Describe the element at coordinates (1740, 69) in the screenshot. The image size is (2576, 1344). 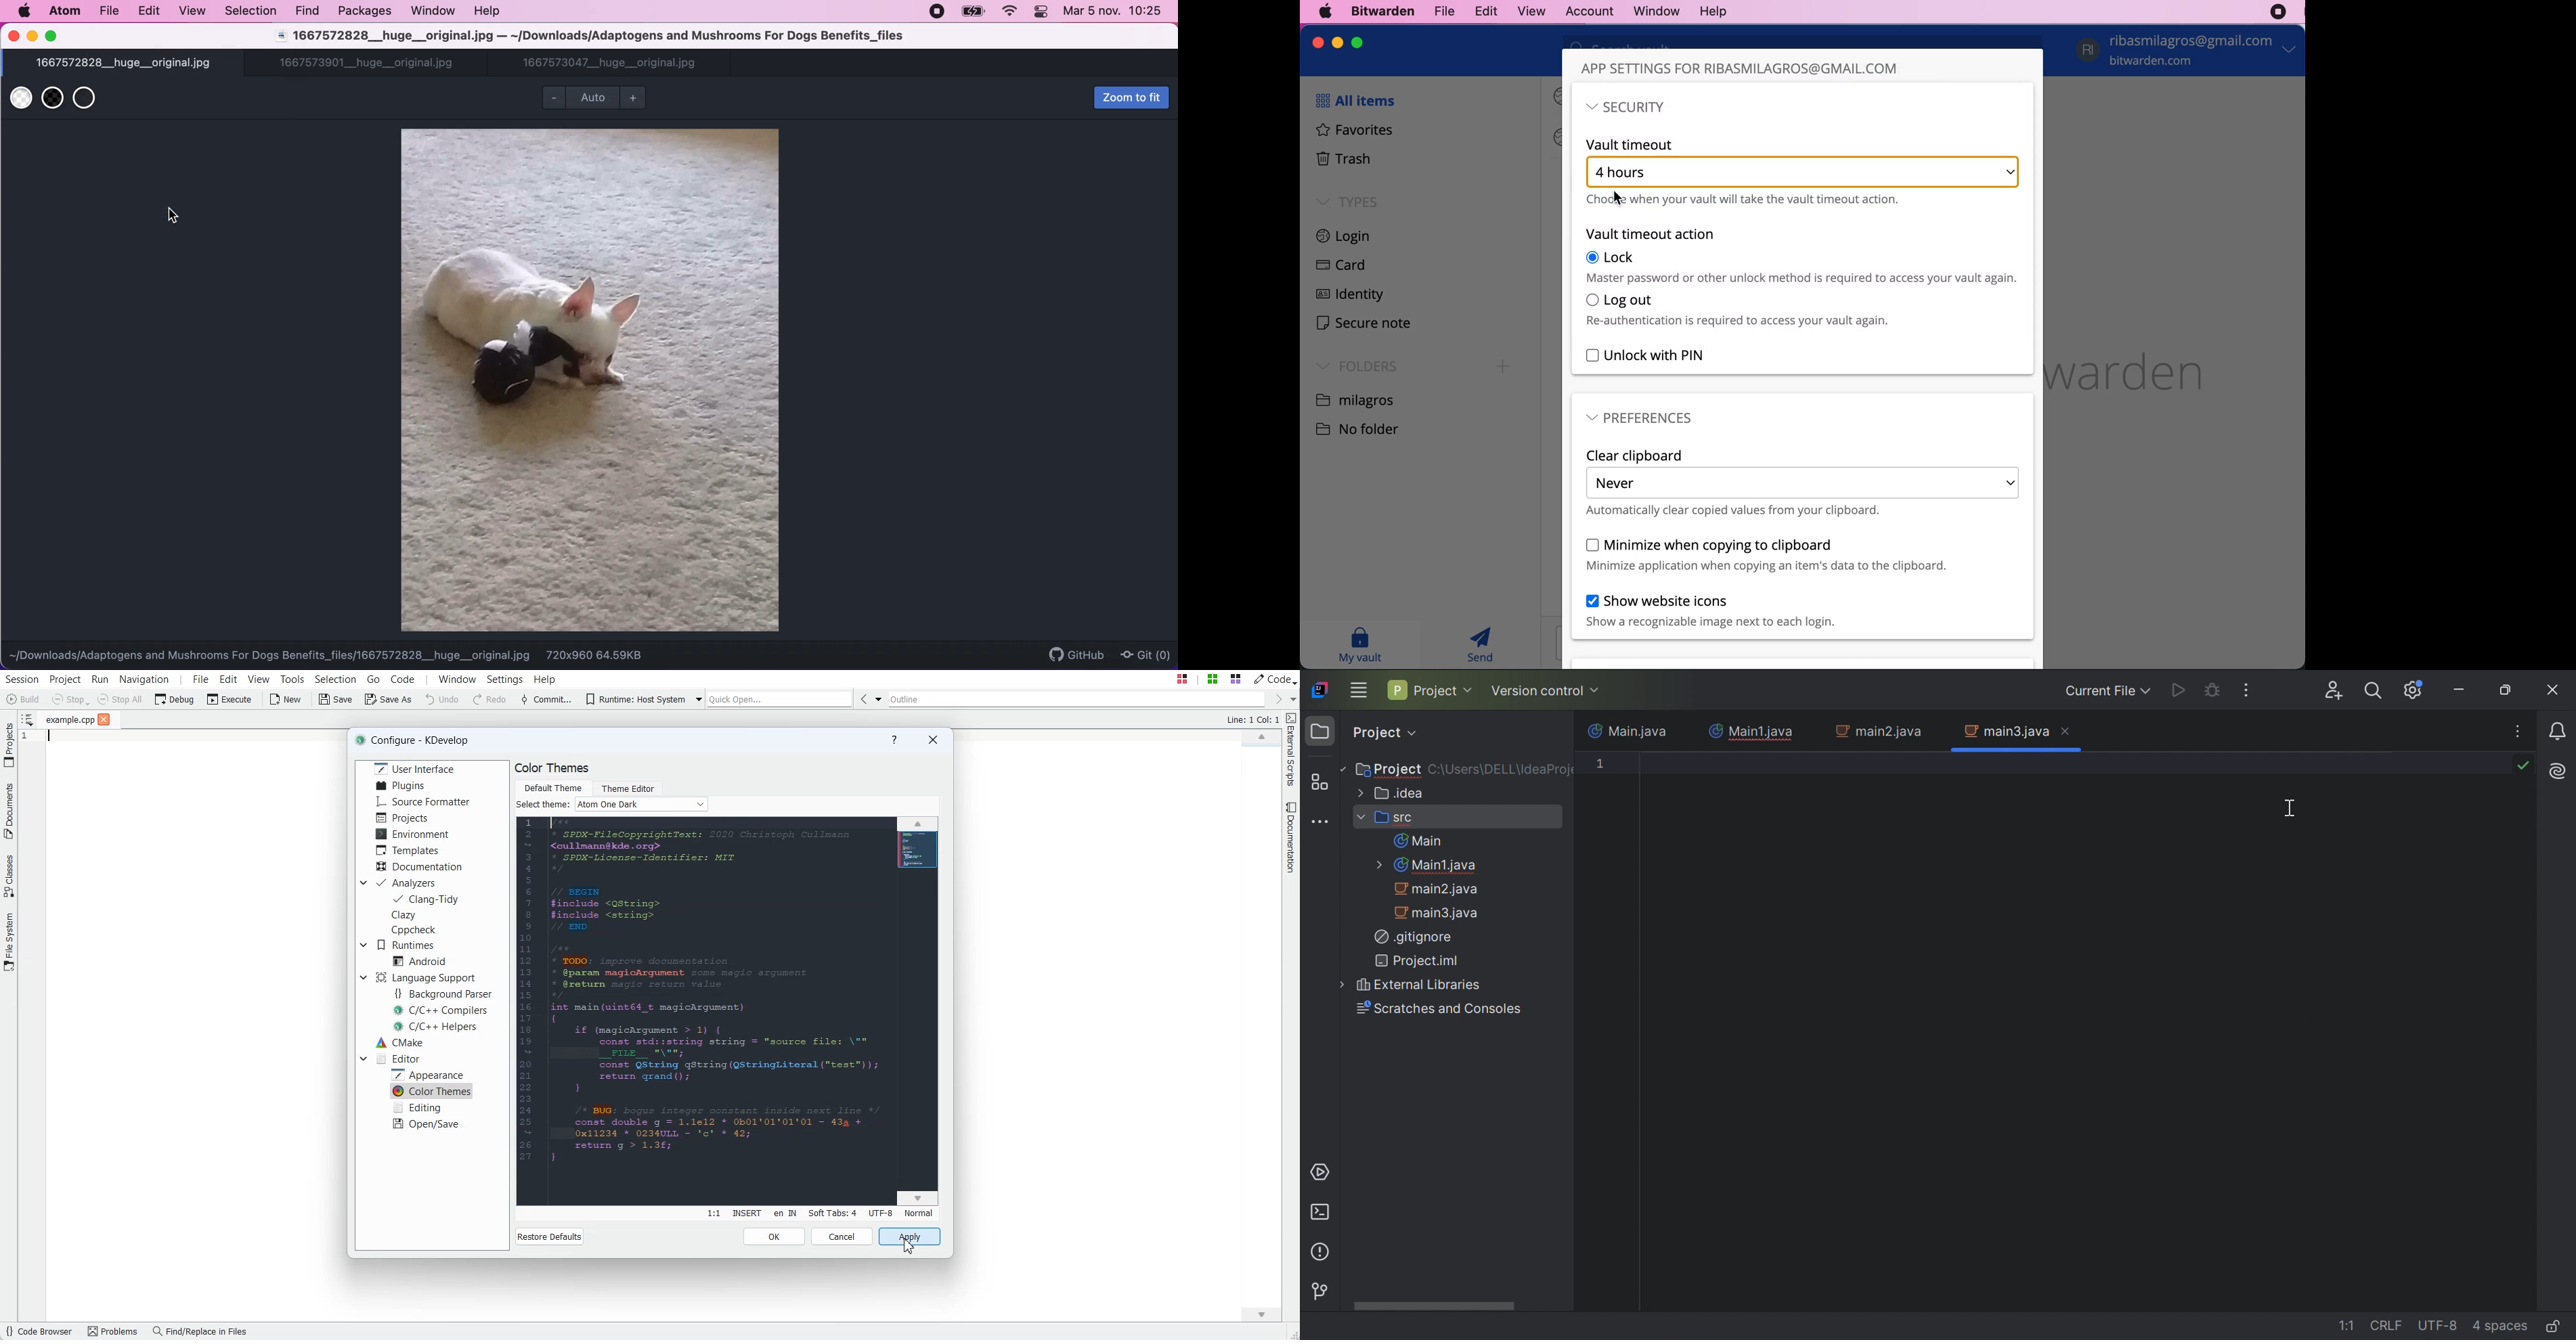
I see `app settings` at that location.